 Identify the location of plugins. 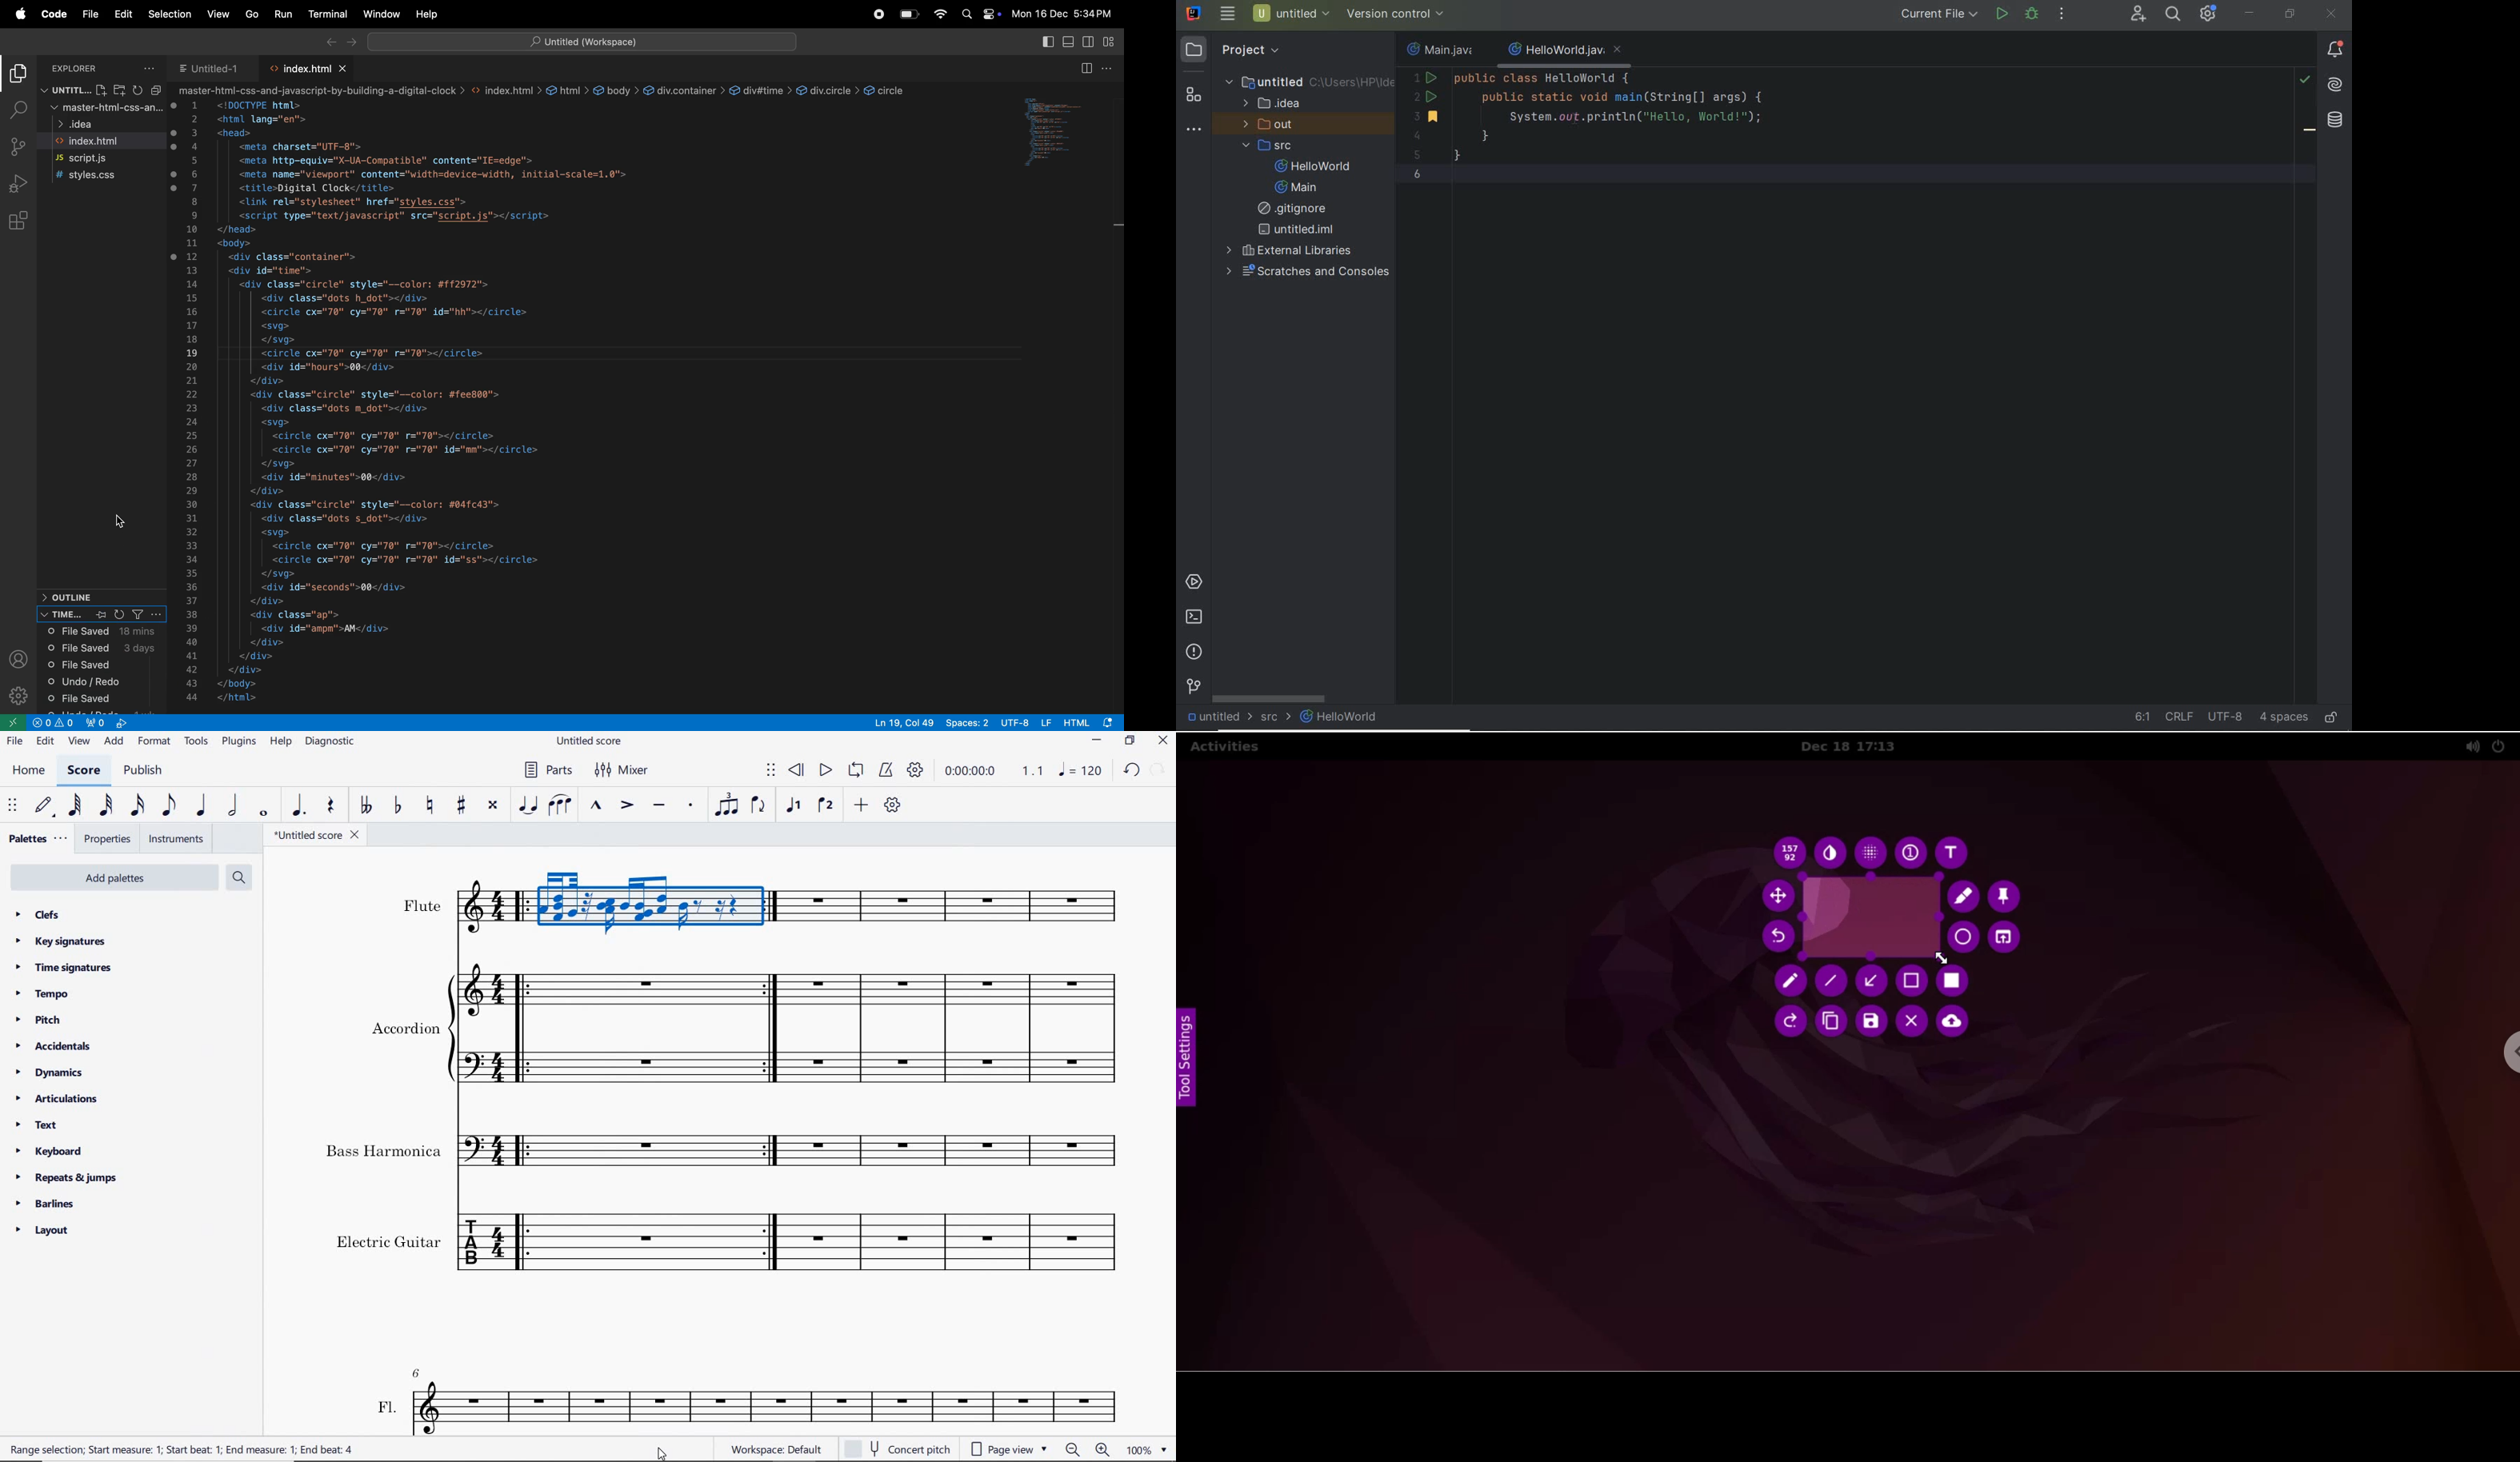
(239, 742).